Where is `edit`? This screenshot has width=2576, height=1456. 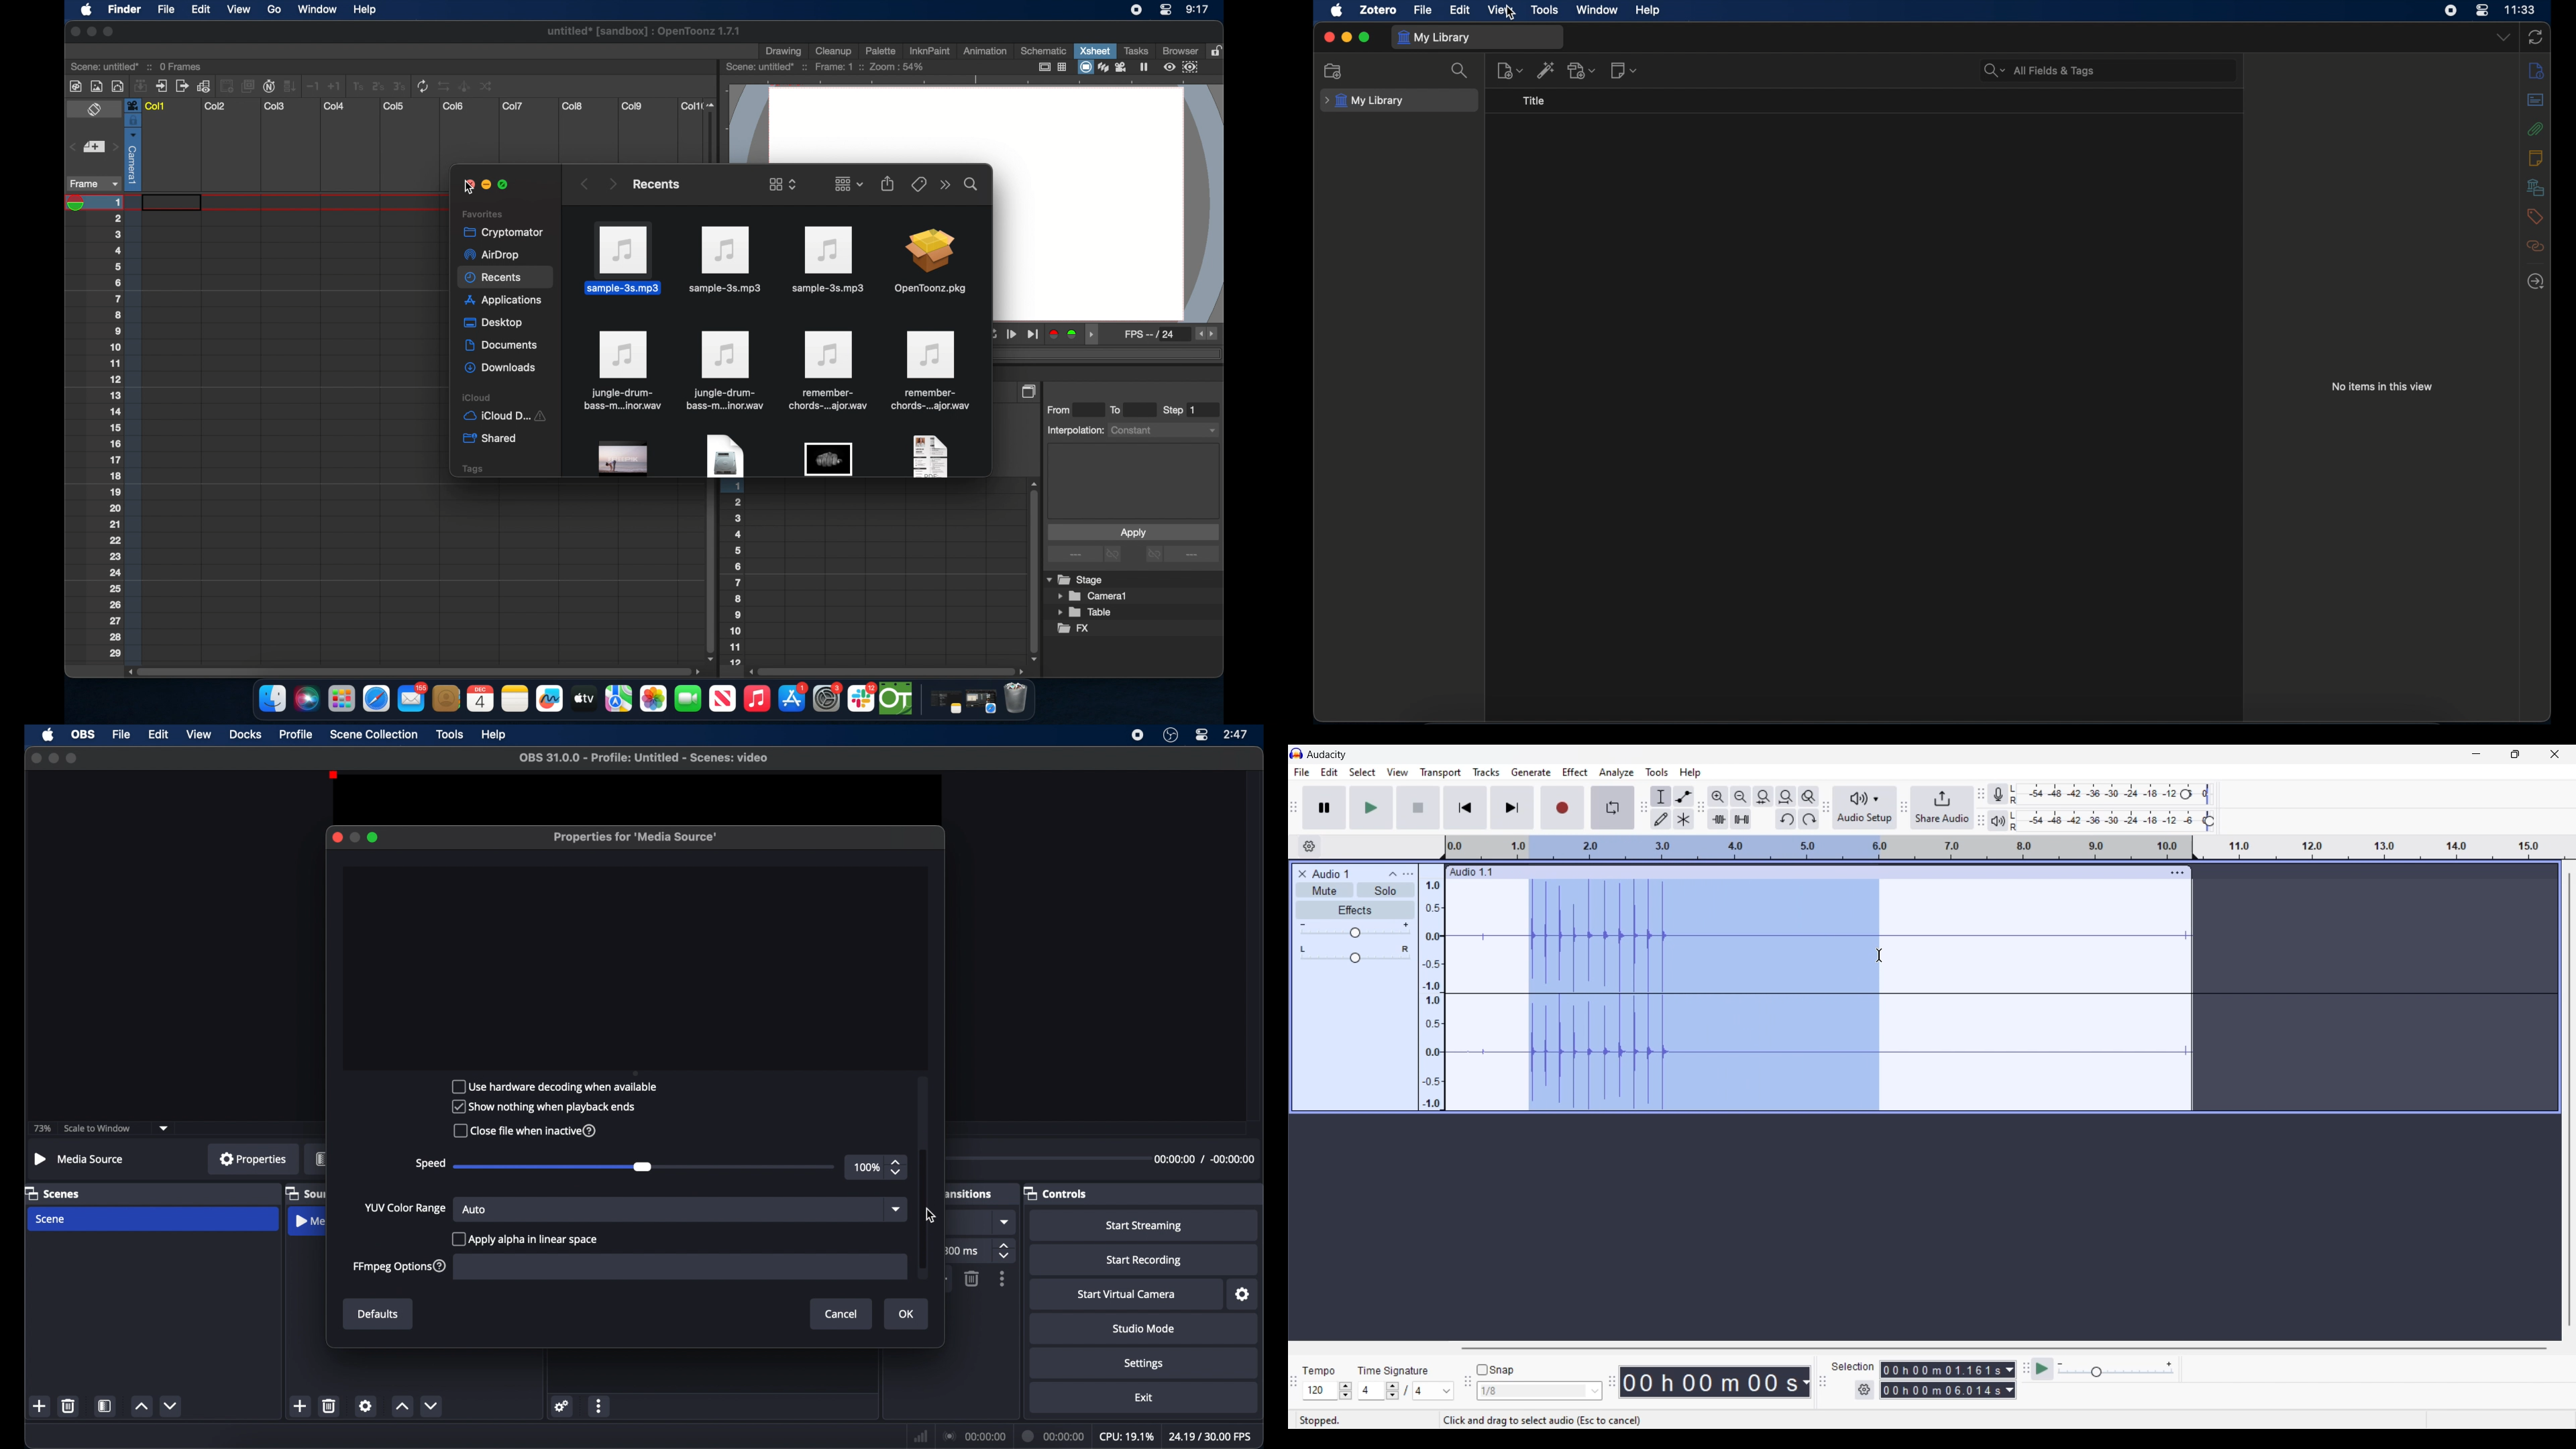
edit is located at coordinates (158, 735).